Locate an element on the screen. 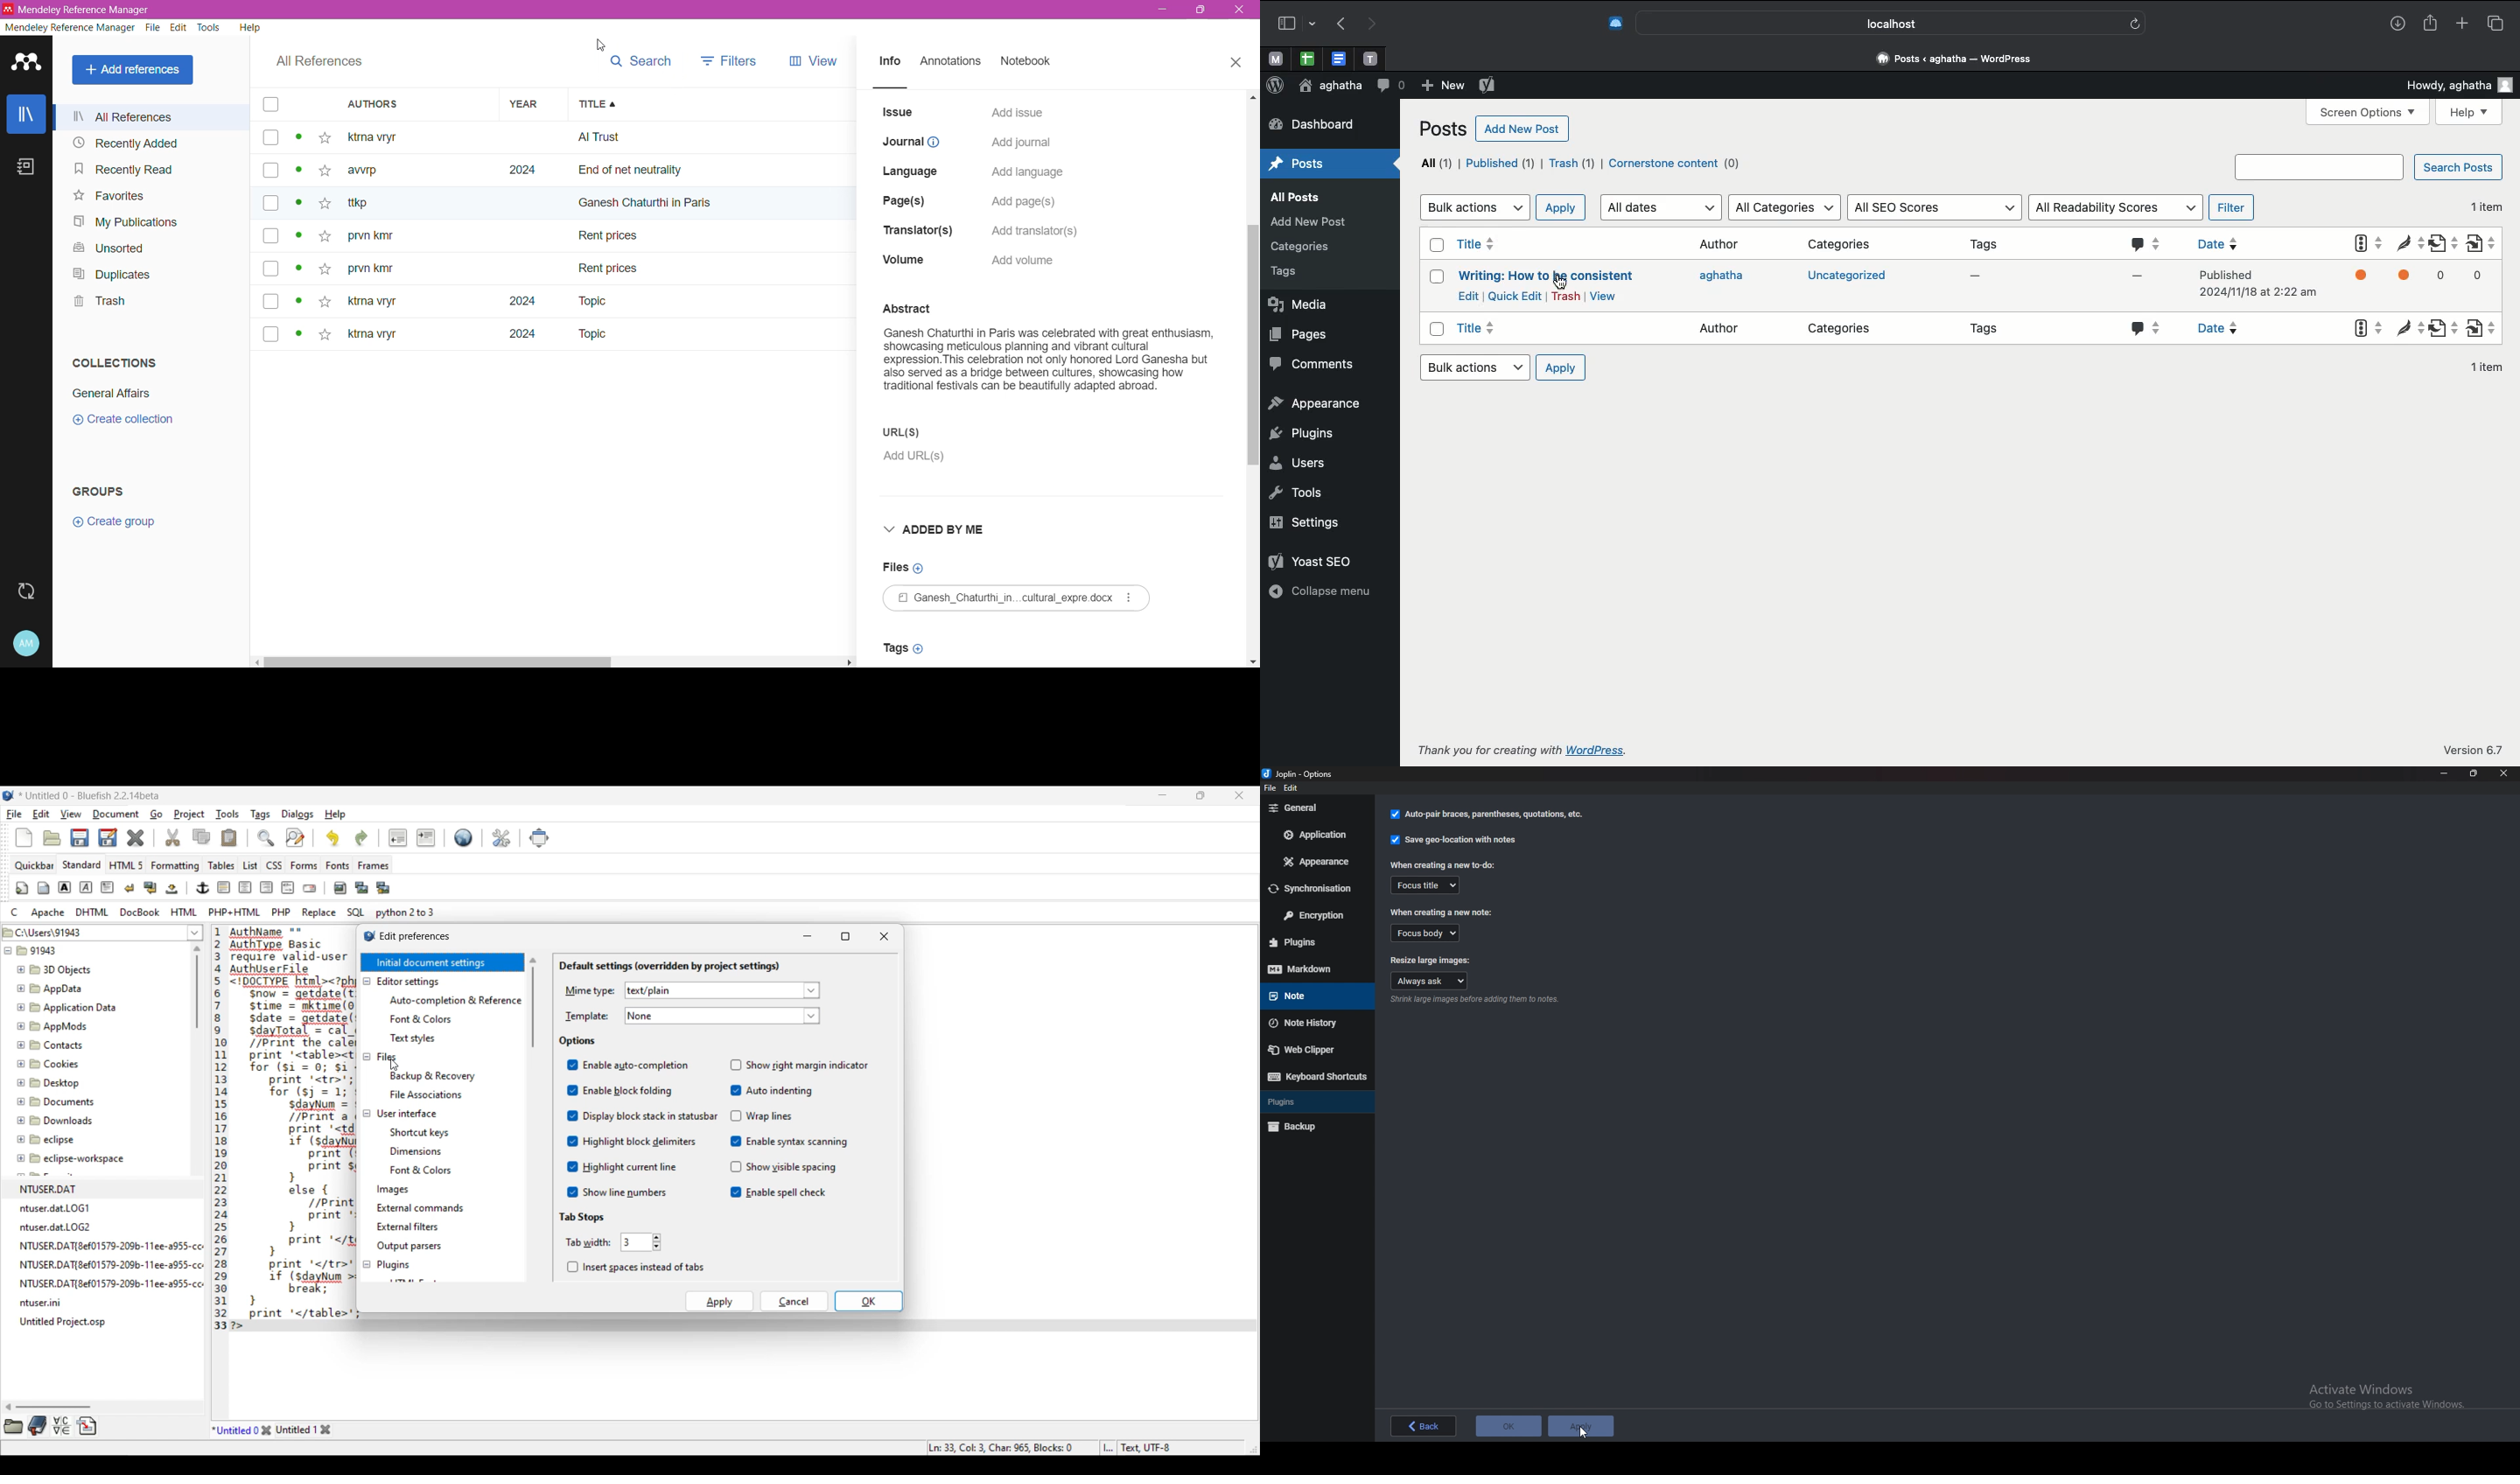 The image size is (2520, 1484). Web Clipper is located at coordinates (1316, 1049).